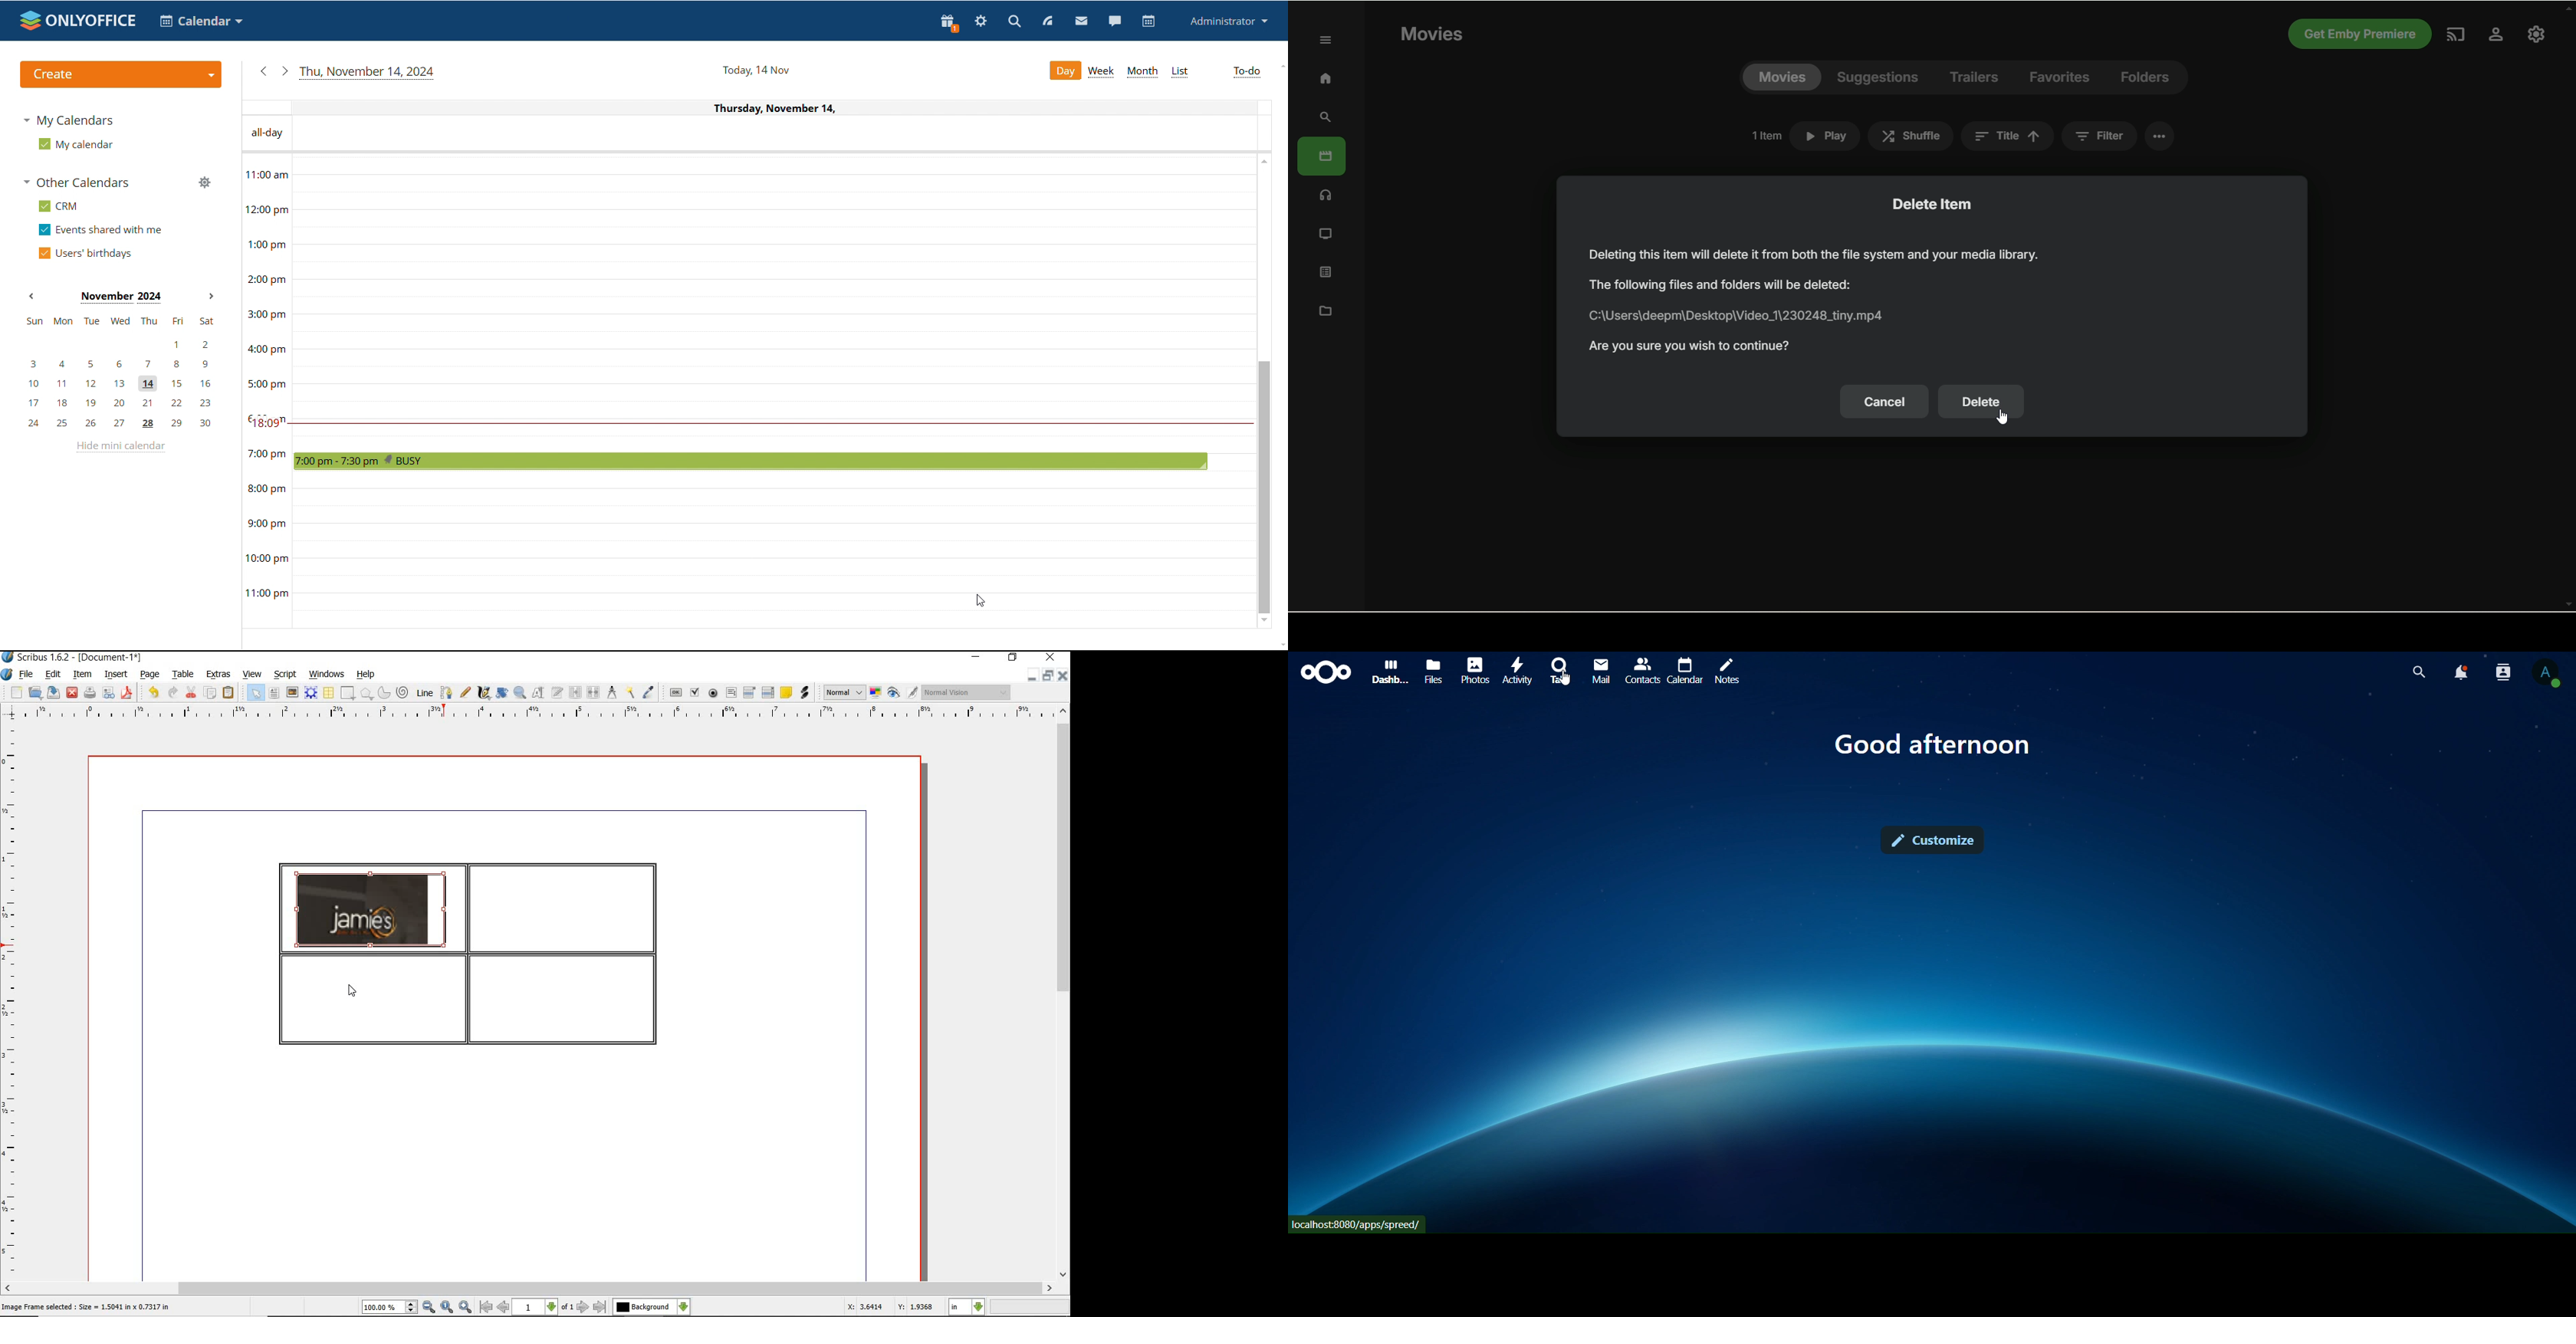 This screenshot has width=2576, height=1344. Describe the element at coordinates (12, 1000) in the screenshot. I see `ruler` at that location.